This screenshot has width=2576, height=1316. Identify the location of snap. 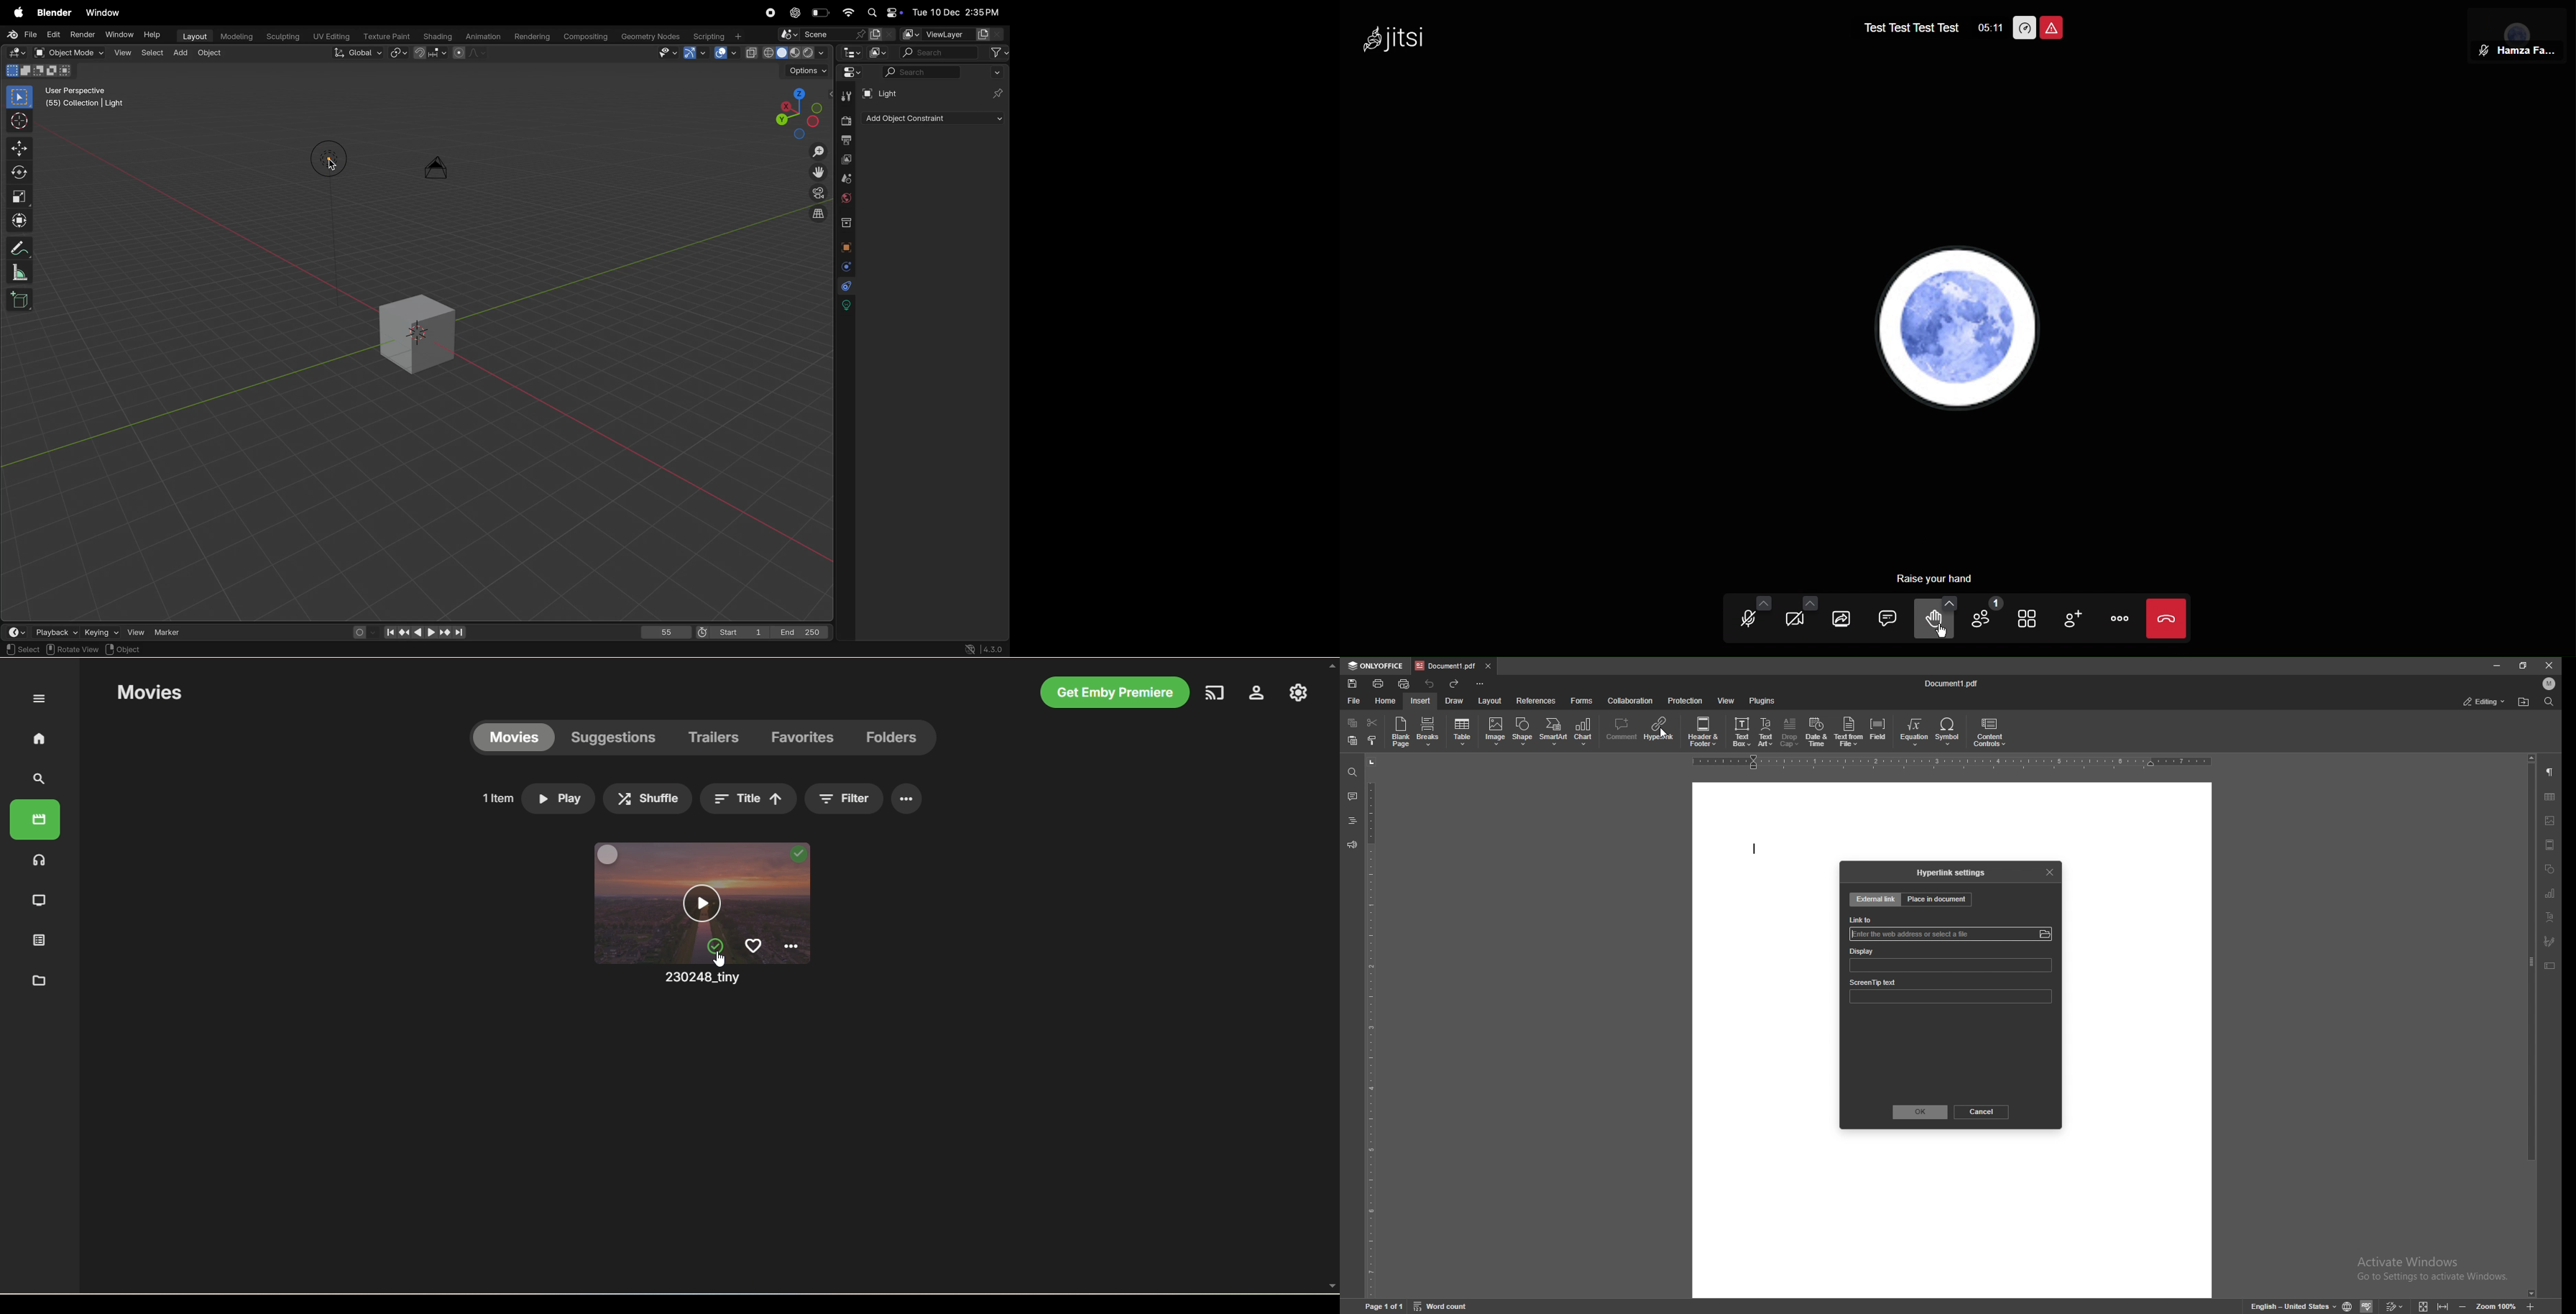
(399, 54).